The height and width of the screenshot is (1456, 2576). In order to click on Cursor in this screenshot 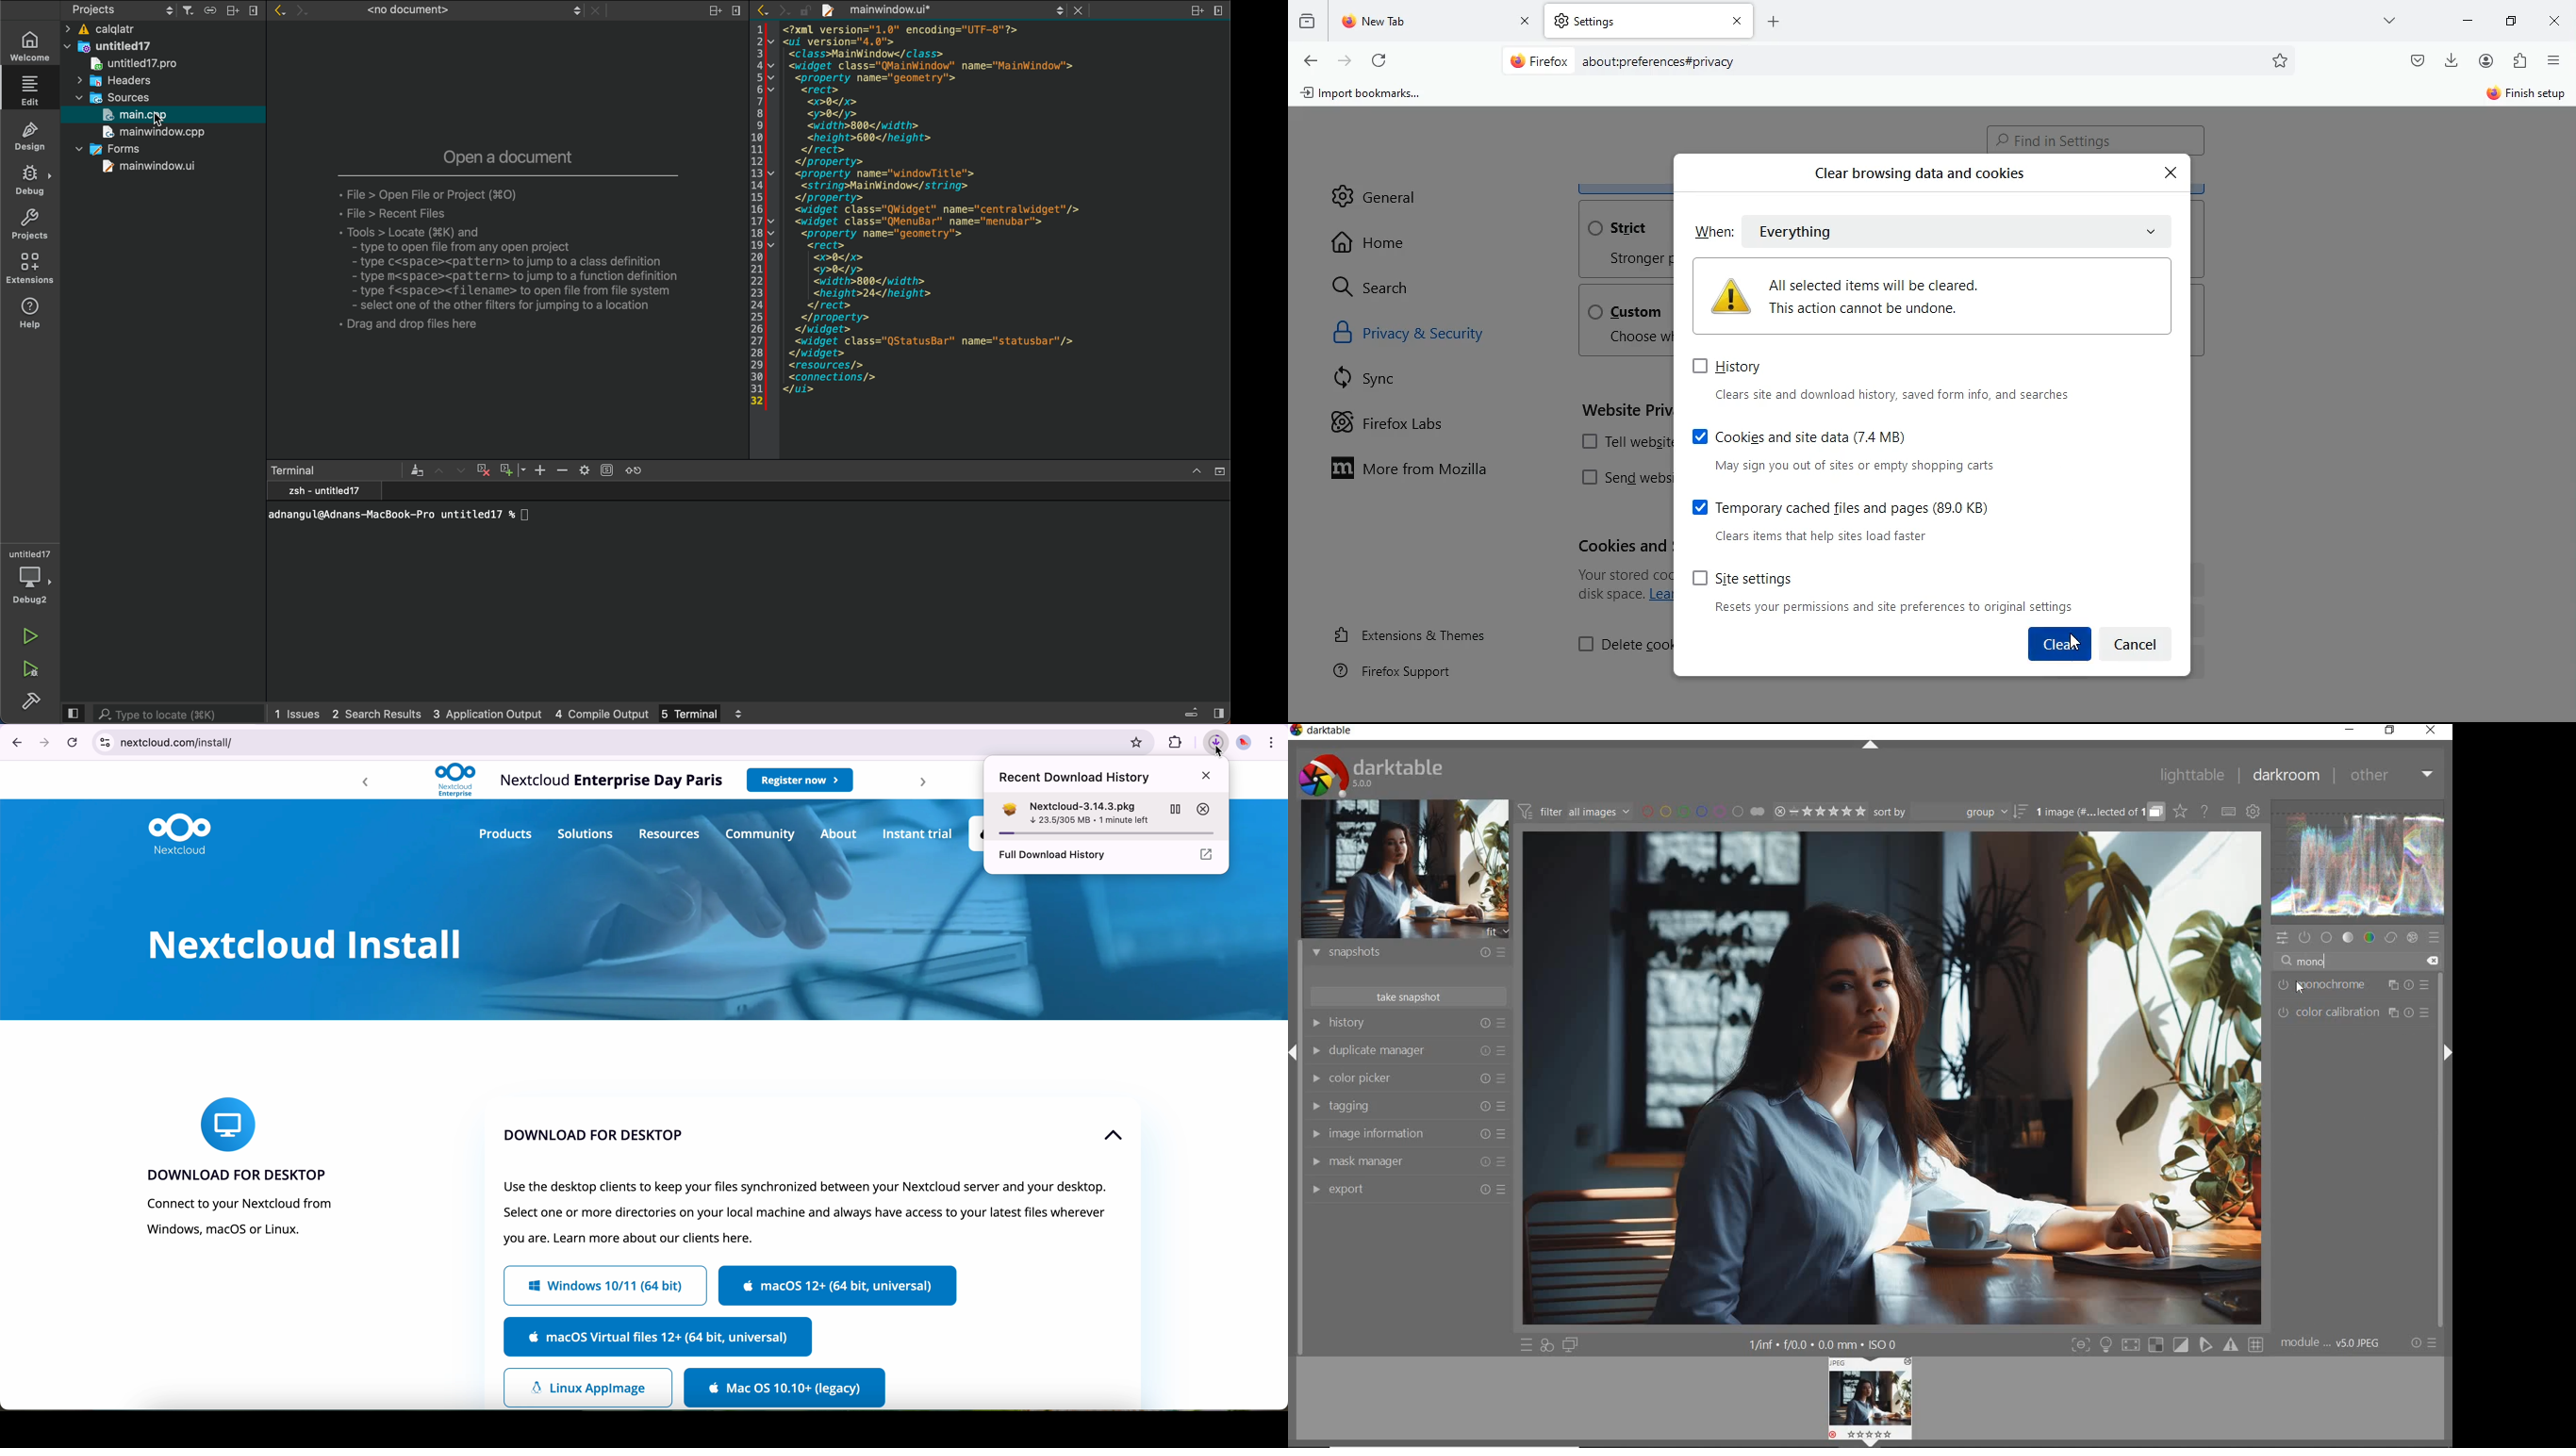, I will do `click(2075, 641)`.